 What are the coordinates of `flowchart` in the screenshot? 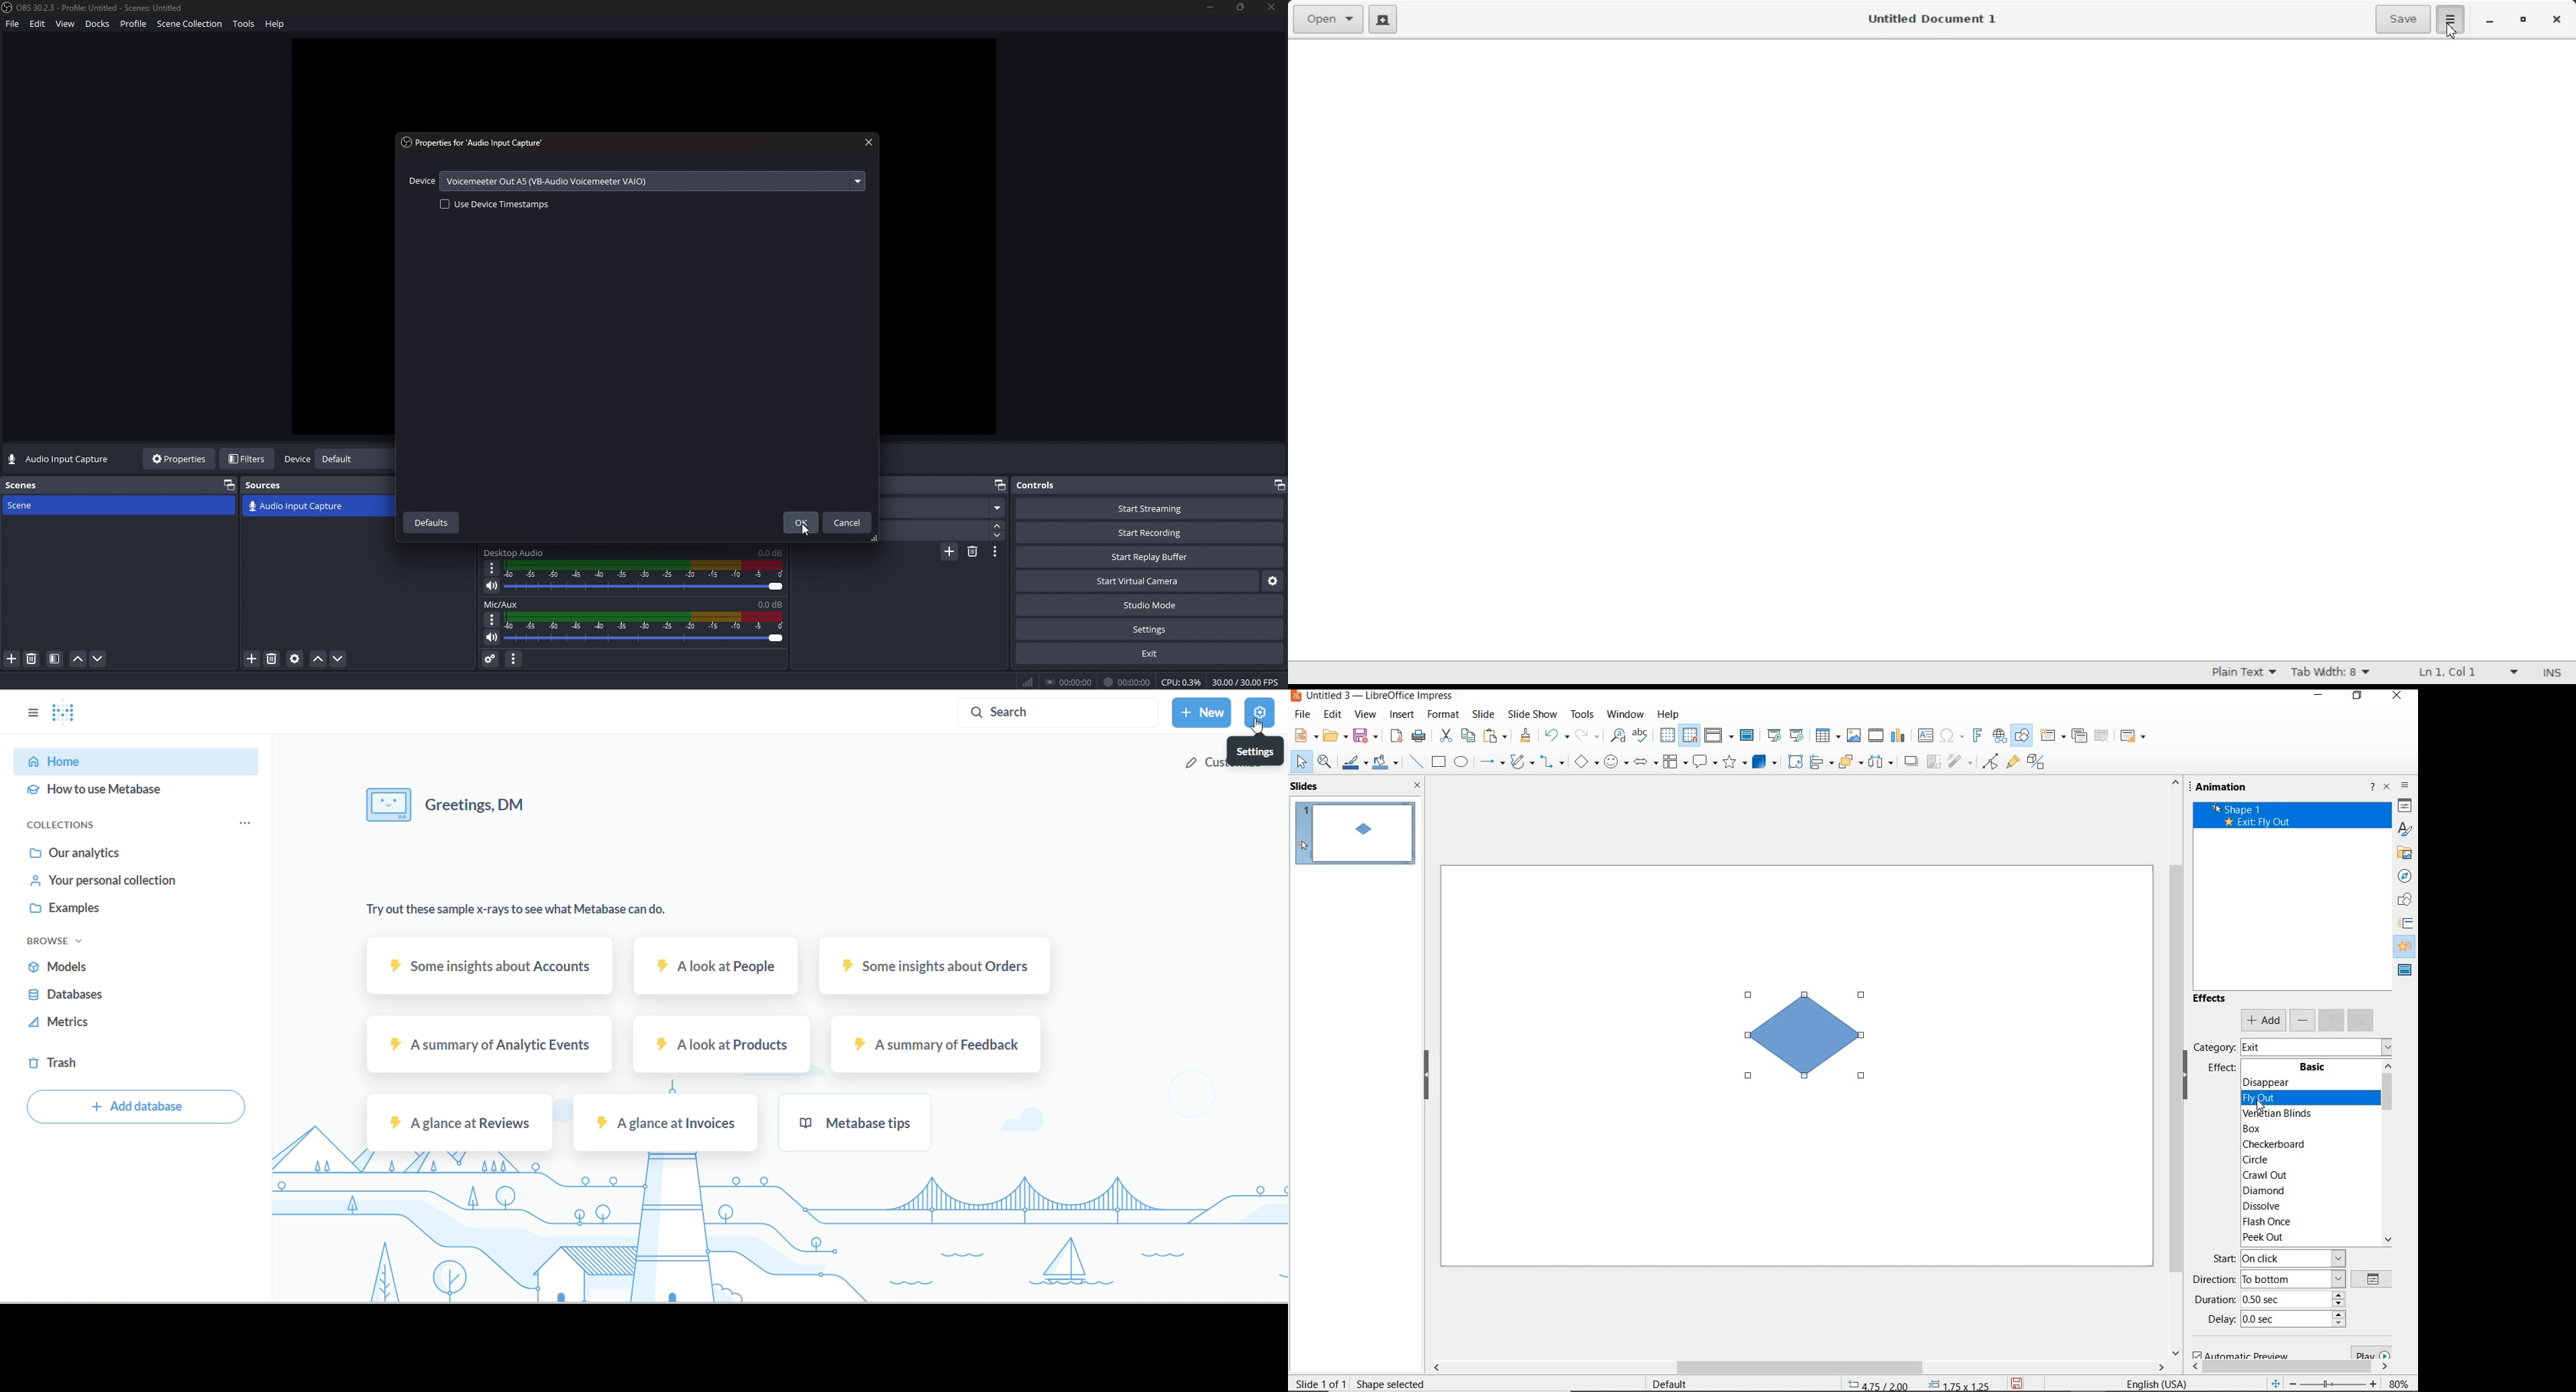 It's located at (1675, 761).